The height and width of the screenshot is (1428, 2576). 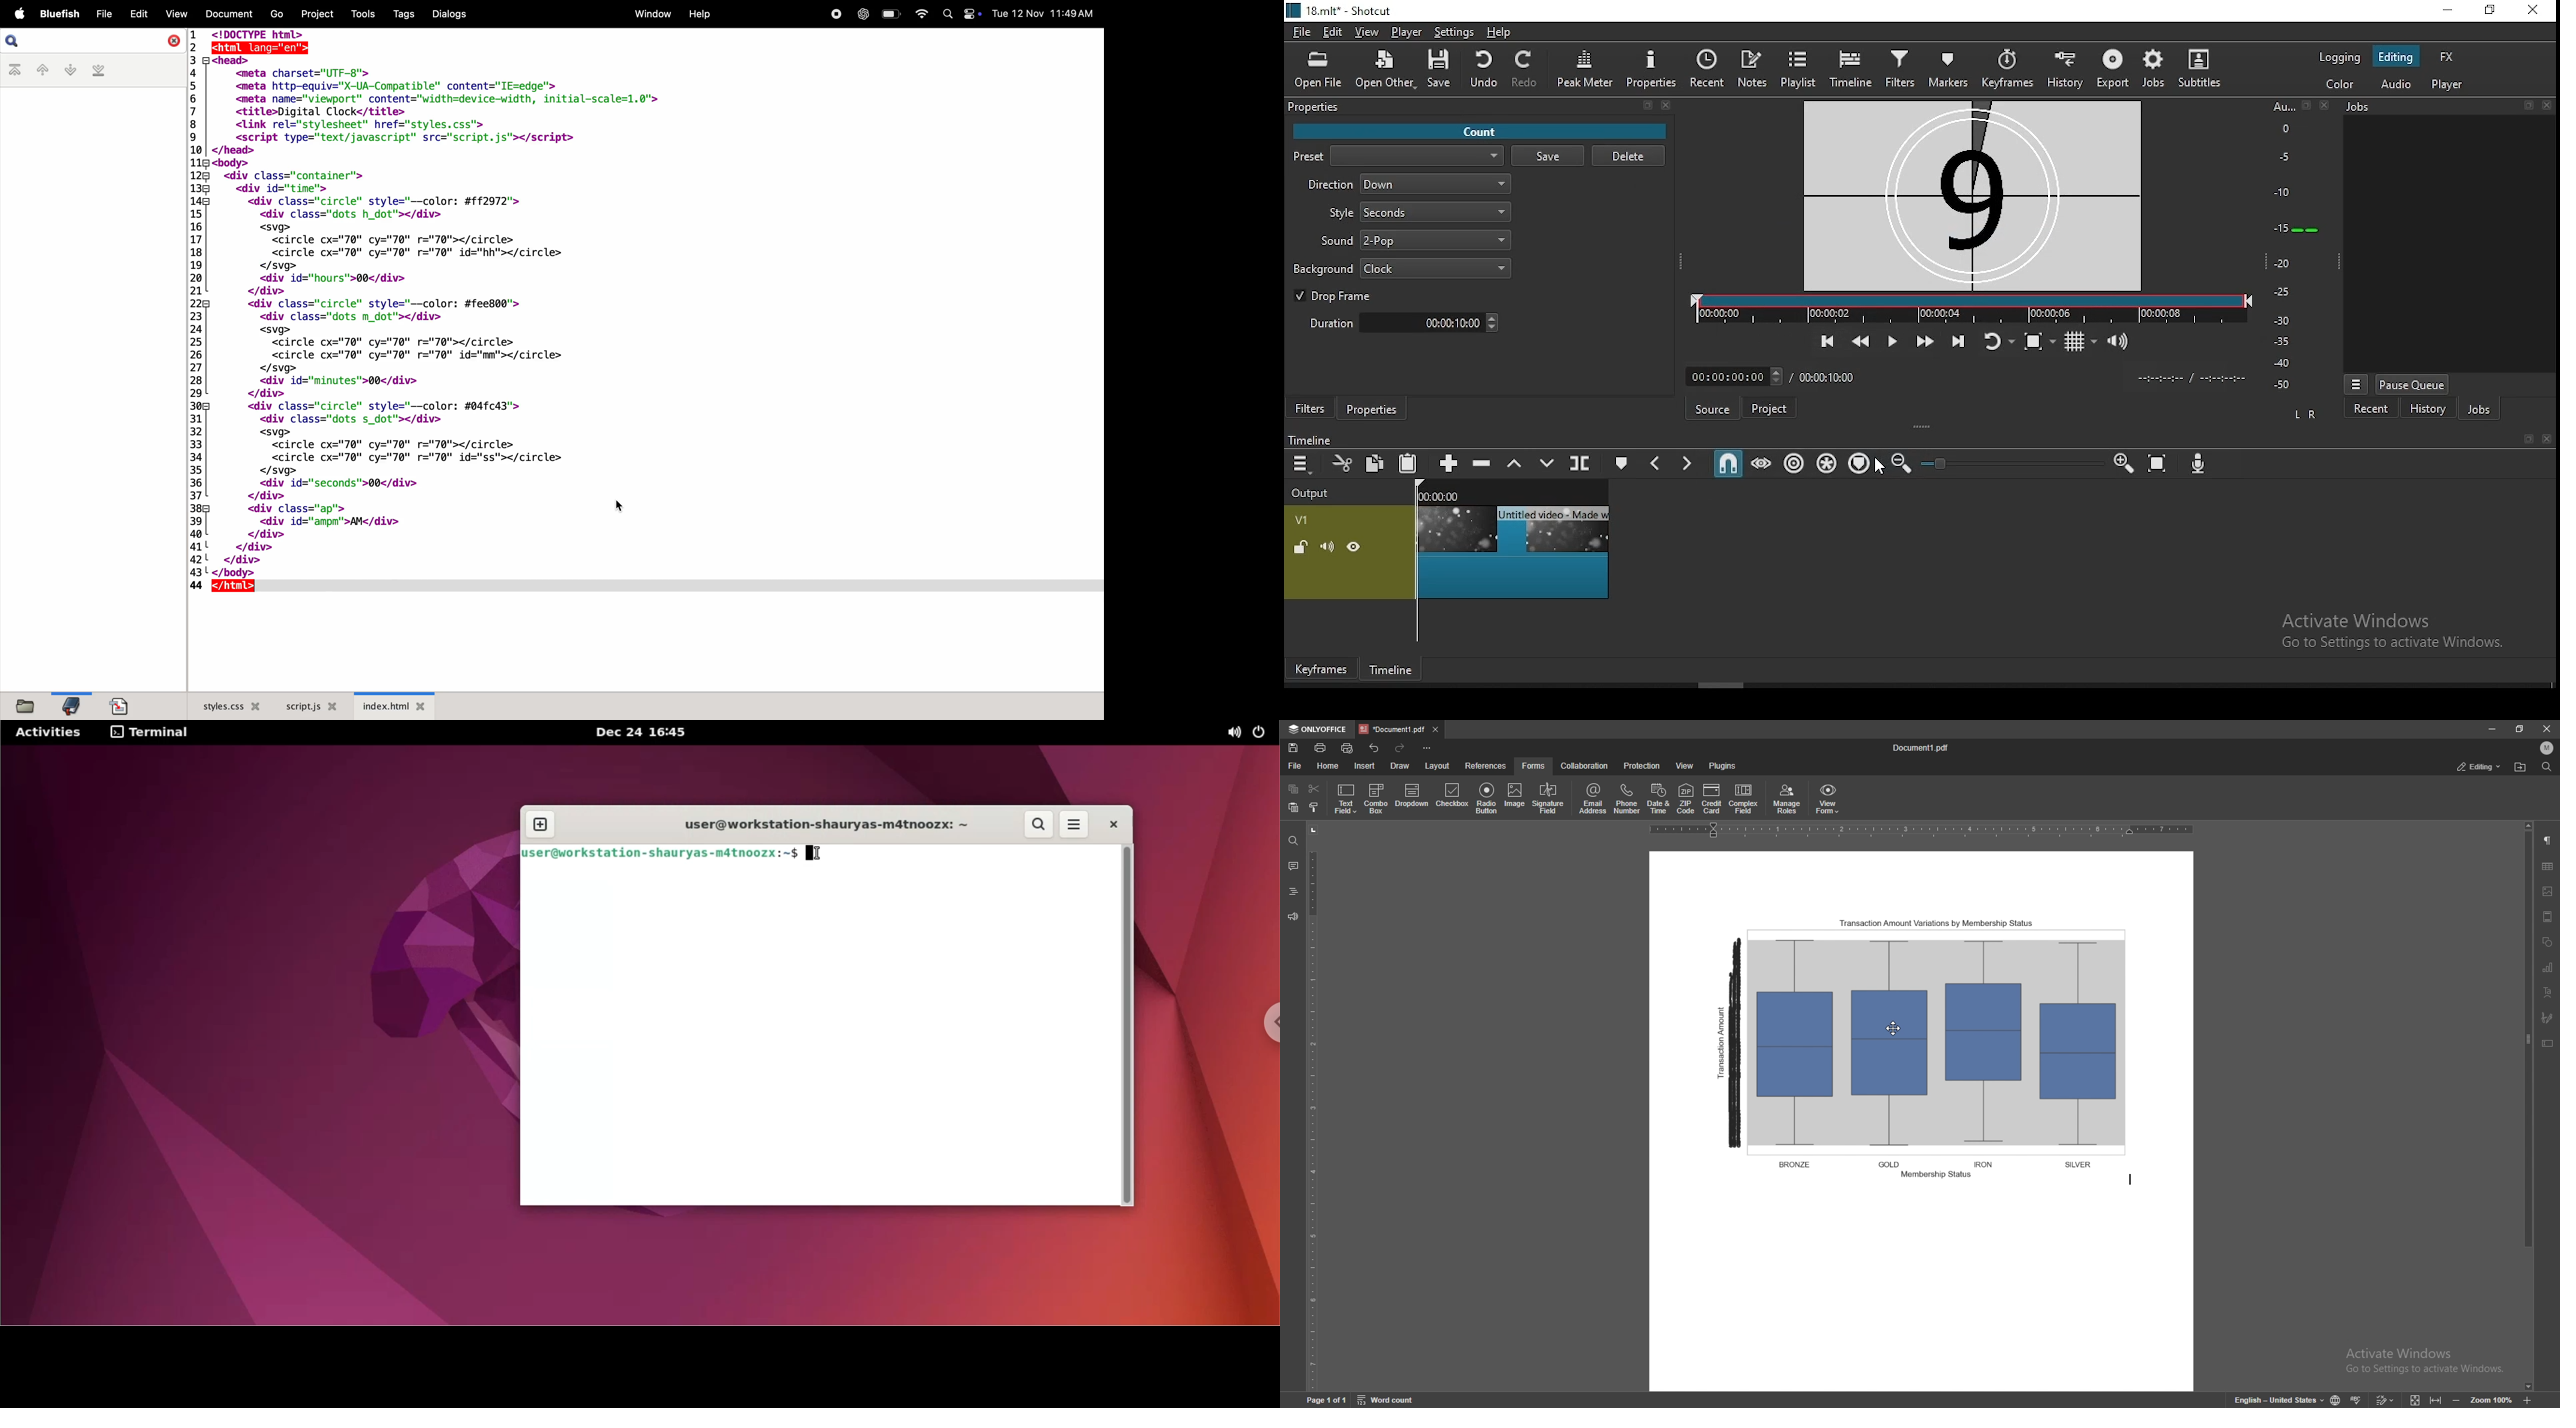 What do you see at coordinates (1296, 766) in the screenshot?
I see `file` at bounding box center [1296, 766].